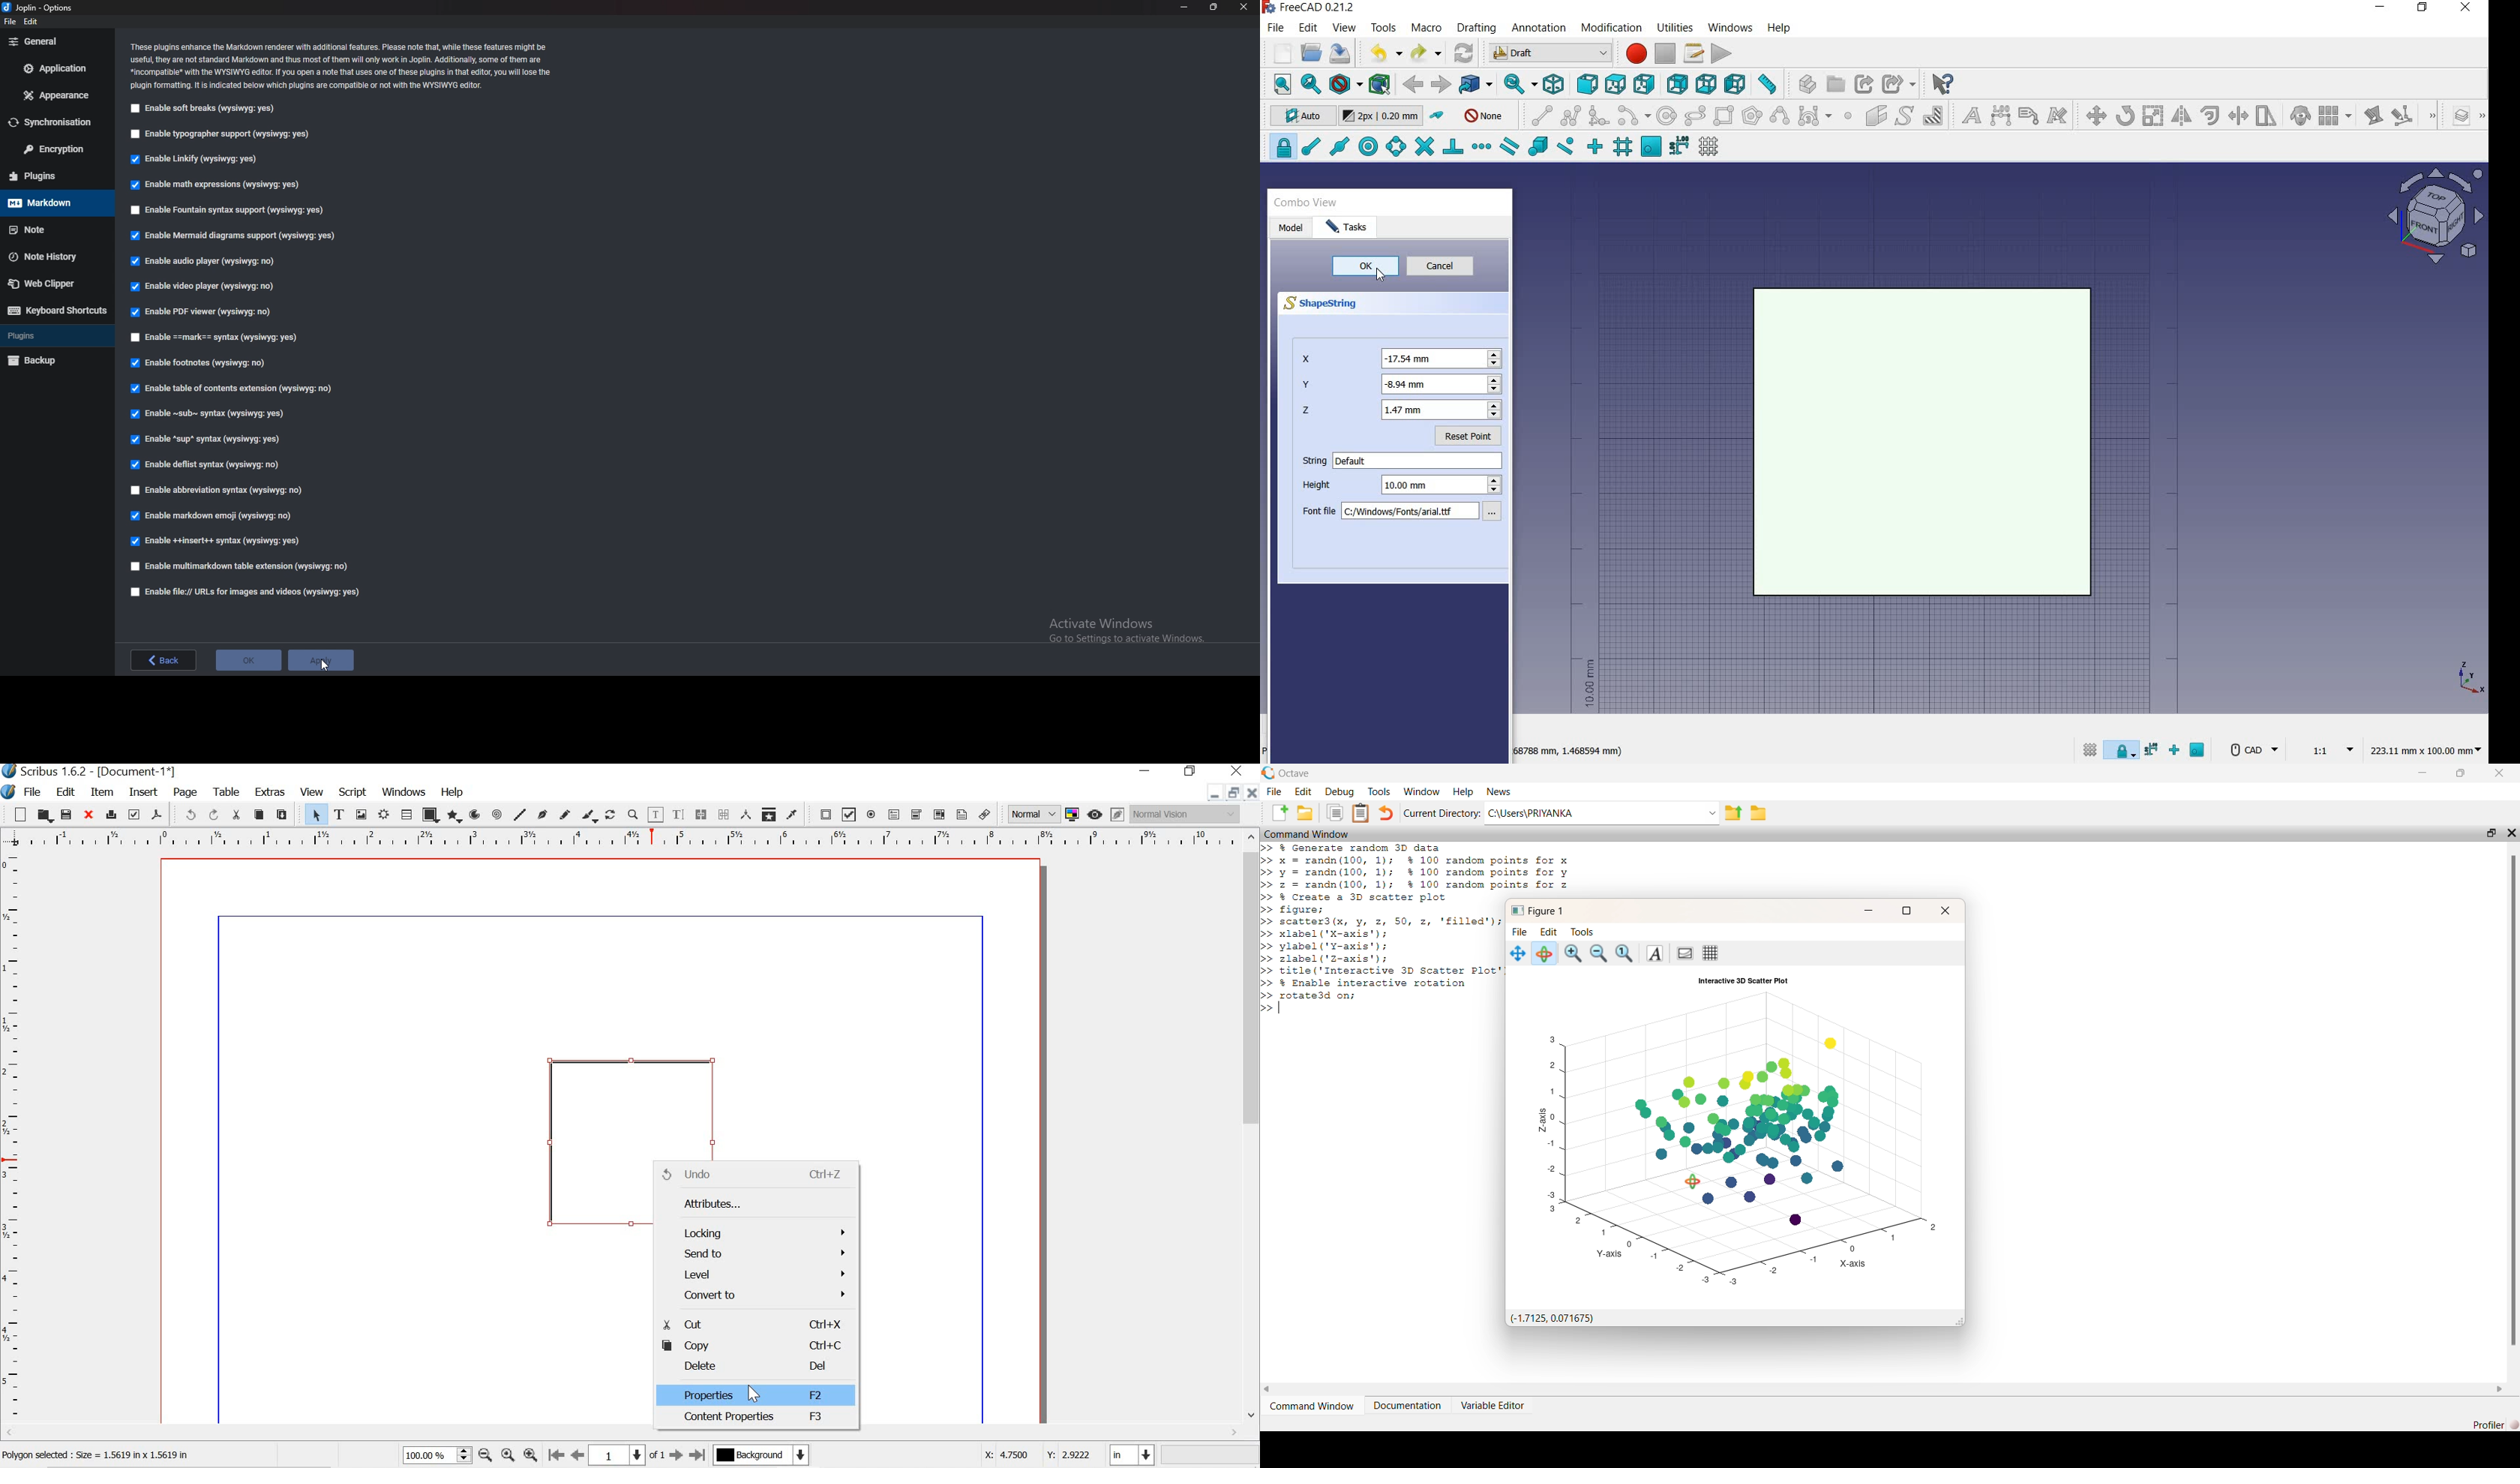 The width and height of the screenshot is (2520, 1484). What do you see at coordinates (1836, 84) in the screenshot?
I see `create group` at bounding box center [1836, 84].